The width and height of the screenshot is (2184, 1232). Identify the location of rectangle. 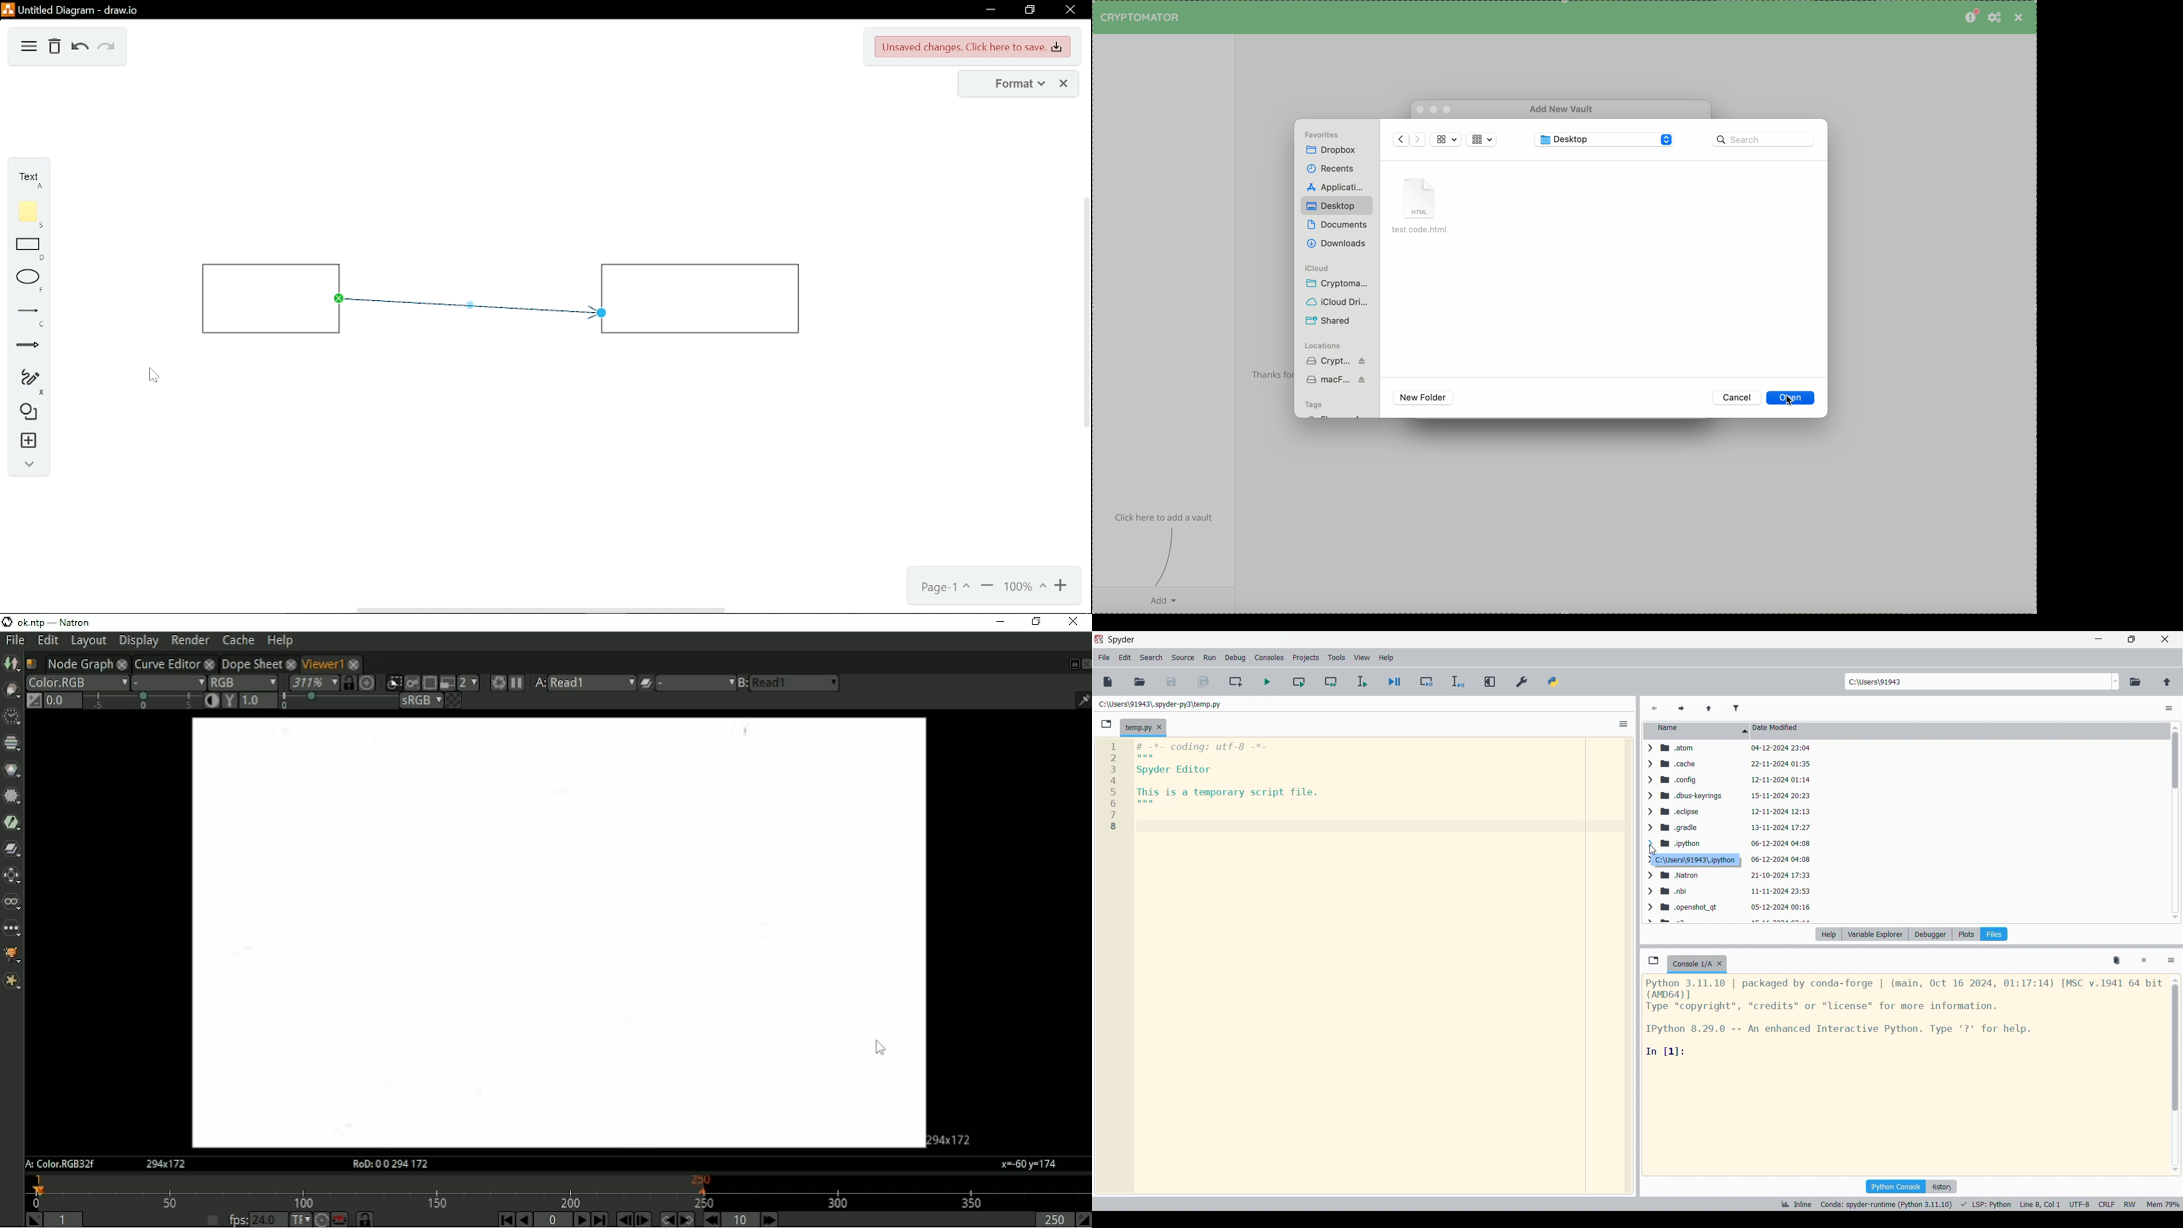
(26, 252).